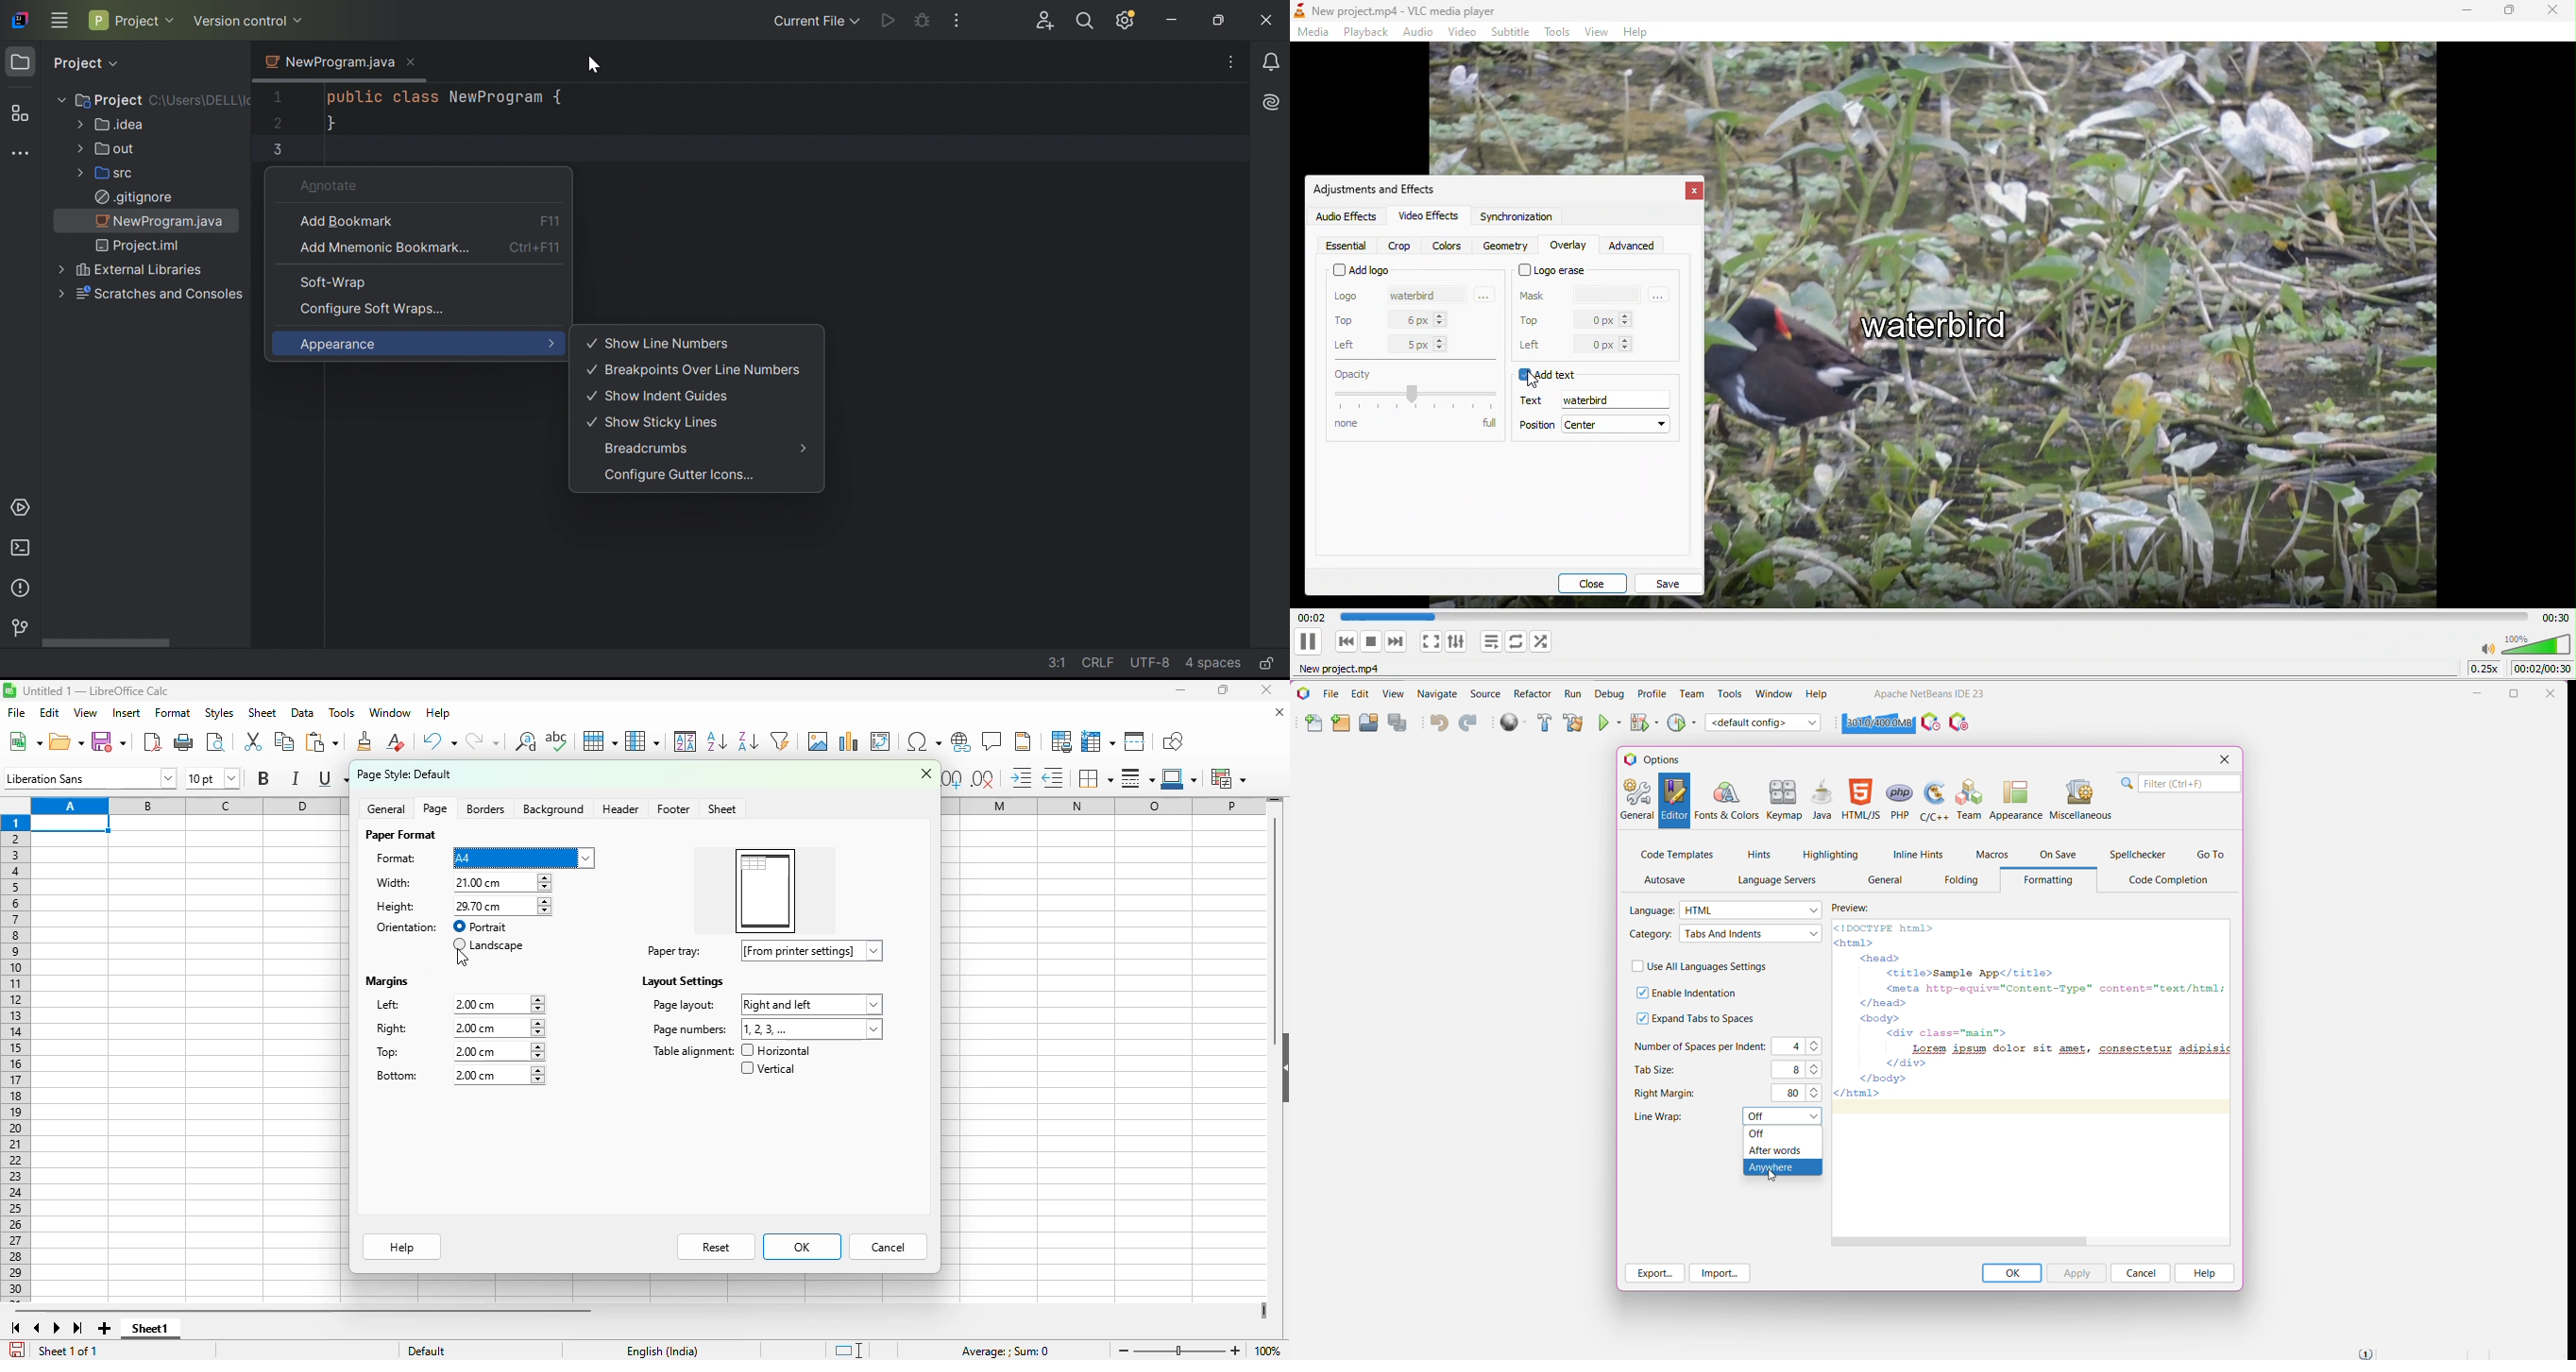  I want to click on sheet, so click(262, 713).